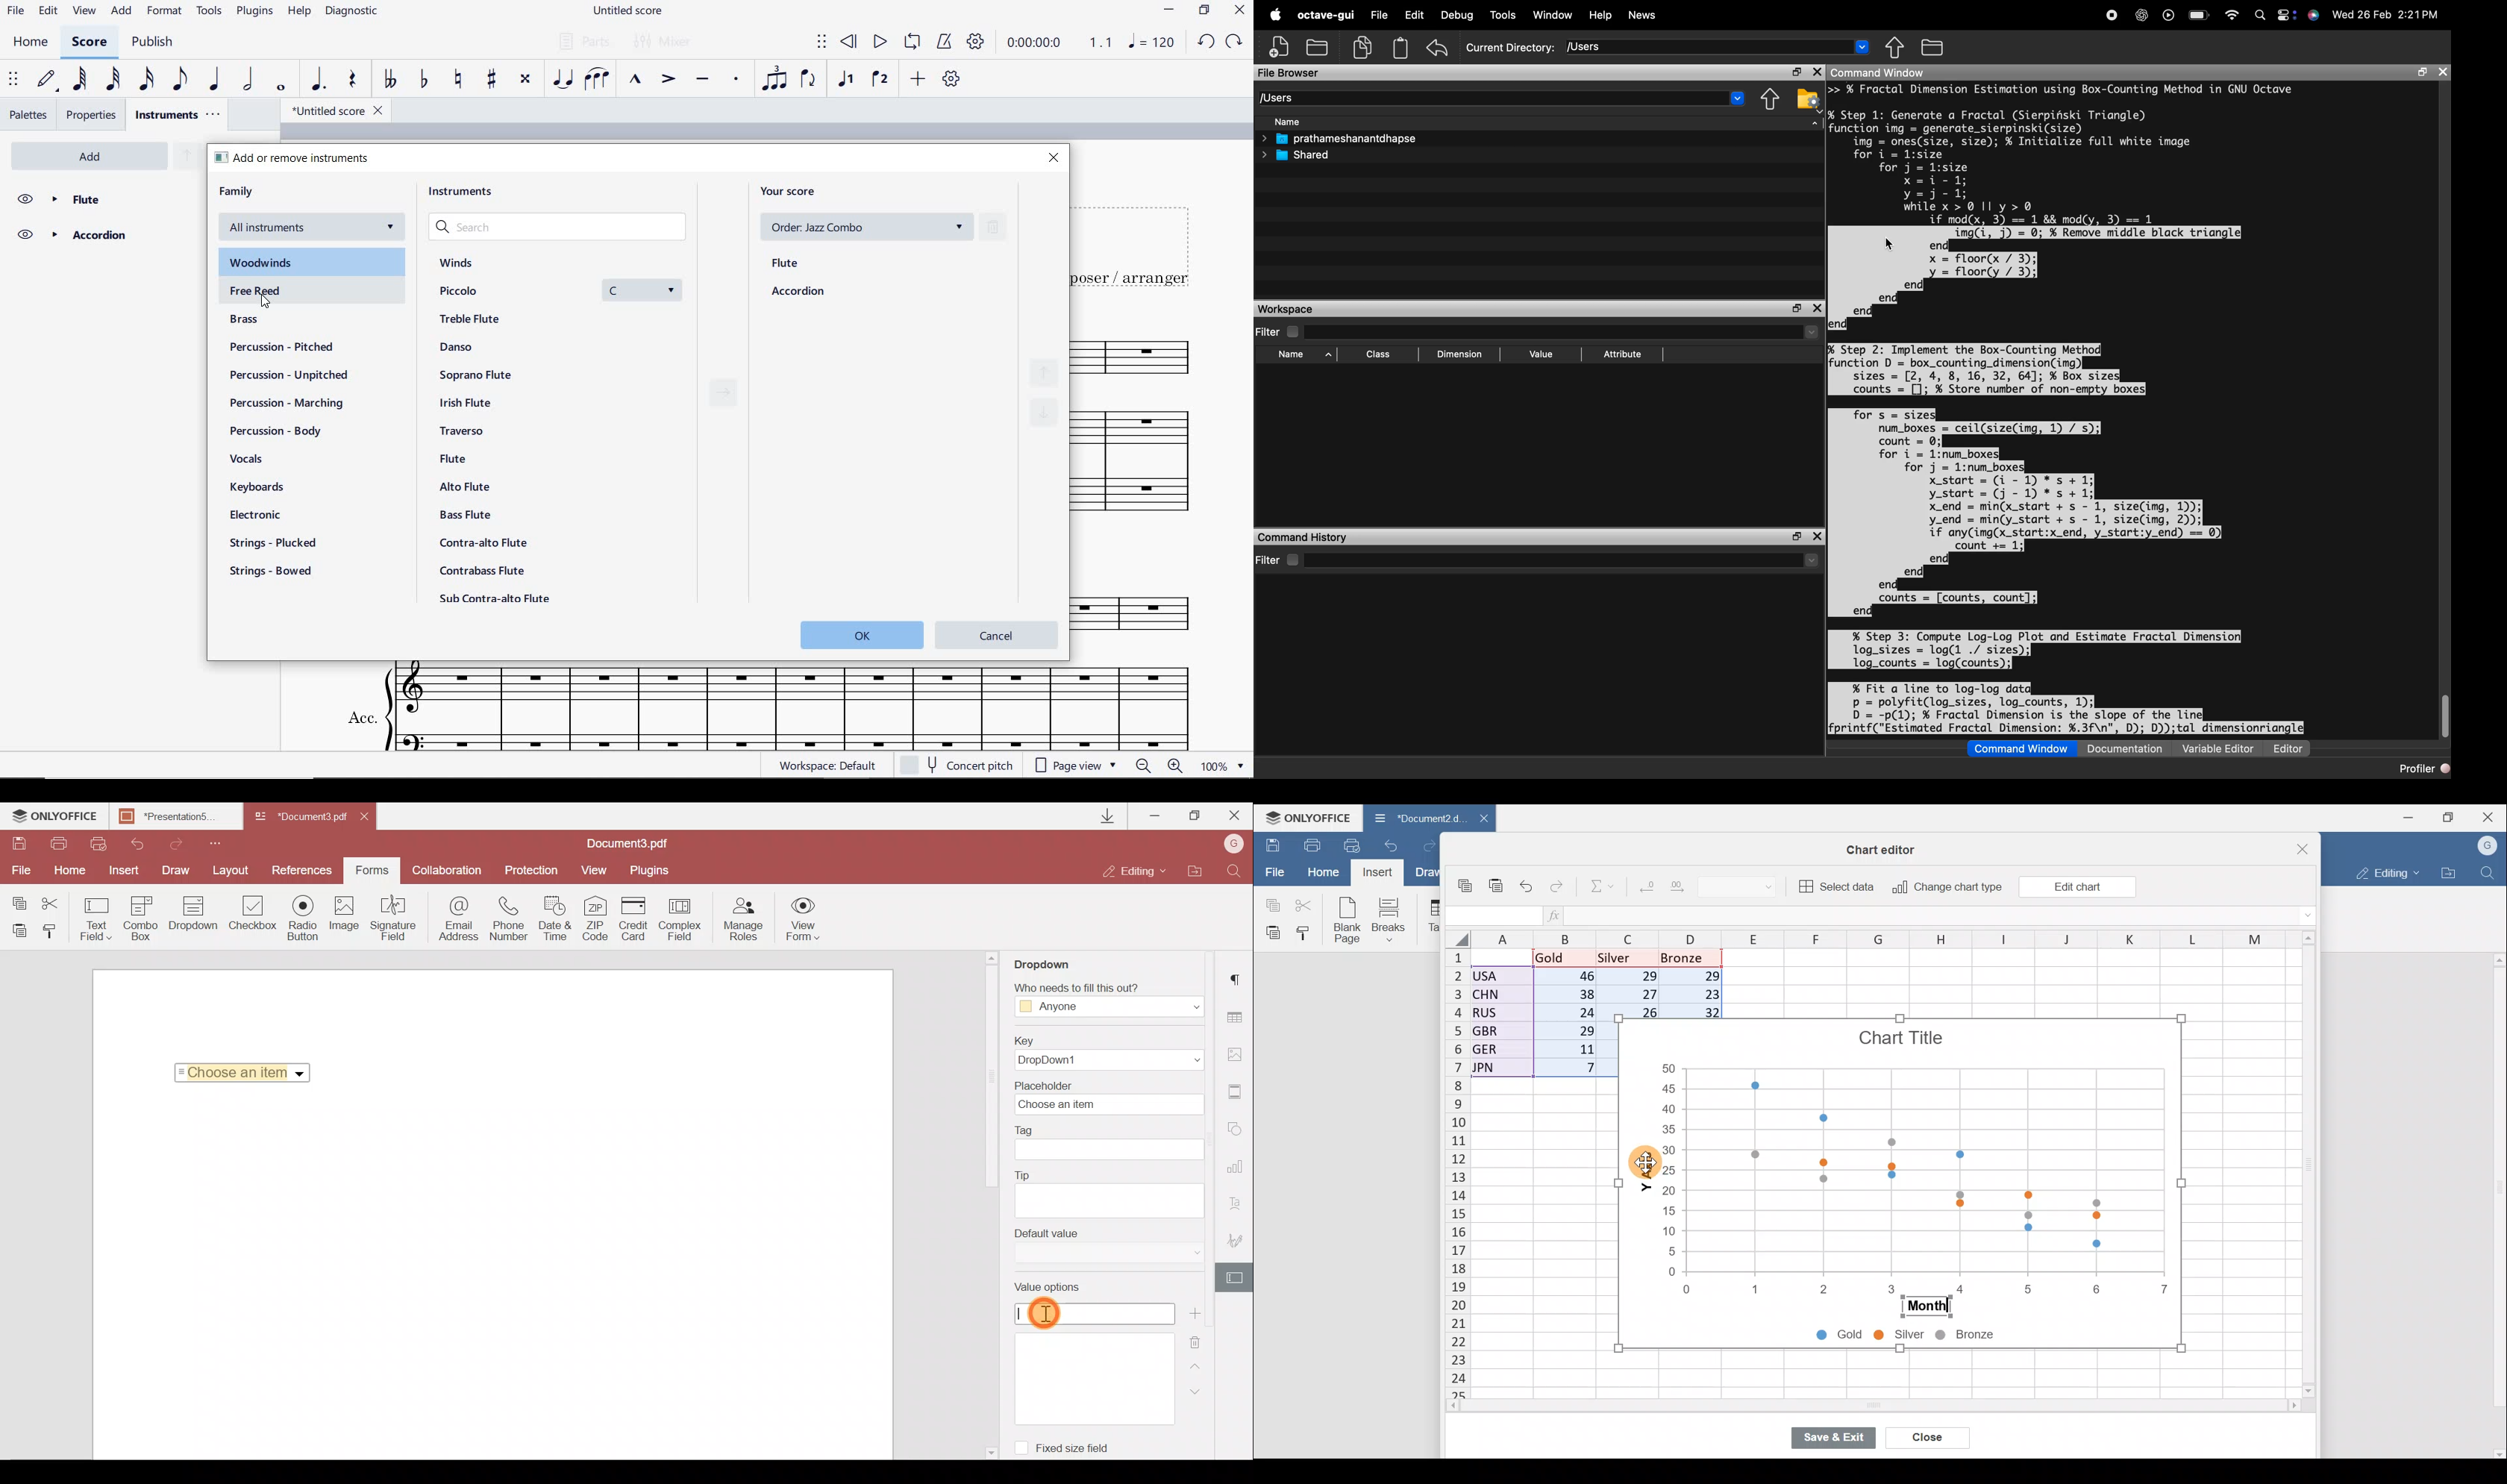 Image resolution: width=2520 pixels, height=1484 pixels. What do you see at coordinates (1929, 1308) in the screenshot?
I see `Month` at bounding box center [1929, 1308].